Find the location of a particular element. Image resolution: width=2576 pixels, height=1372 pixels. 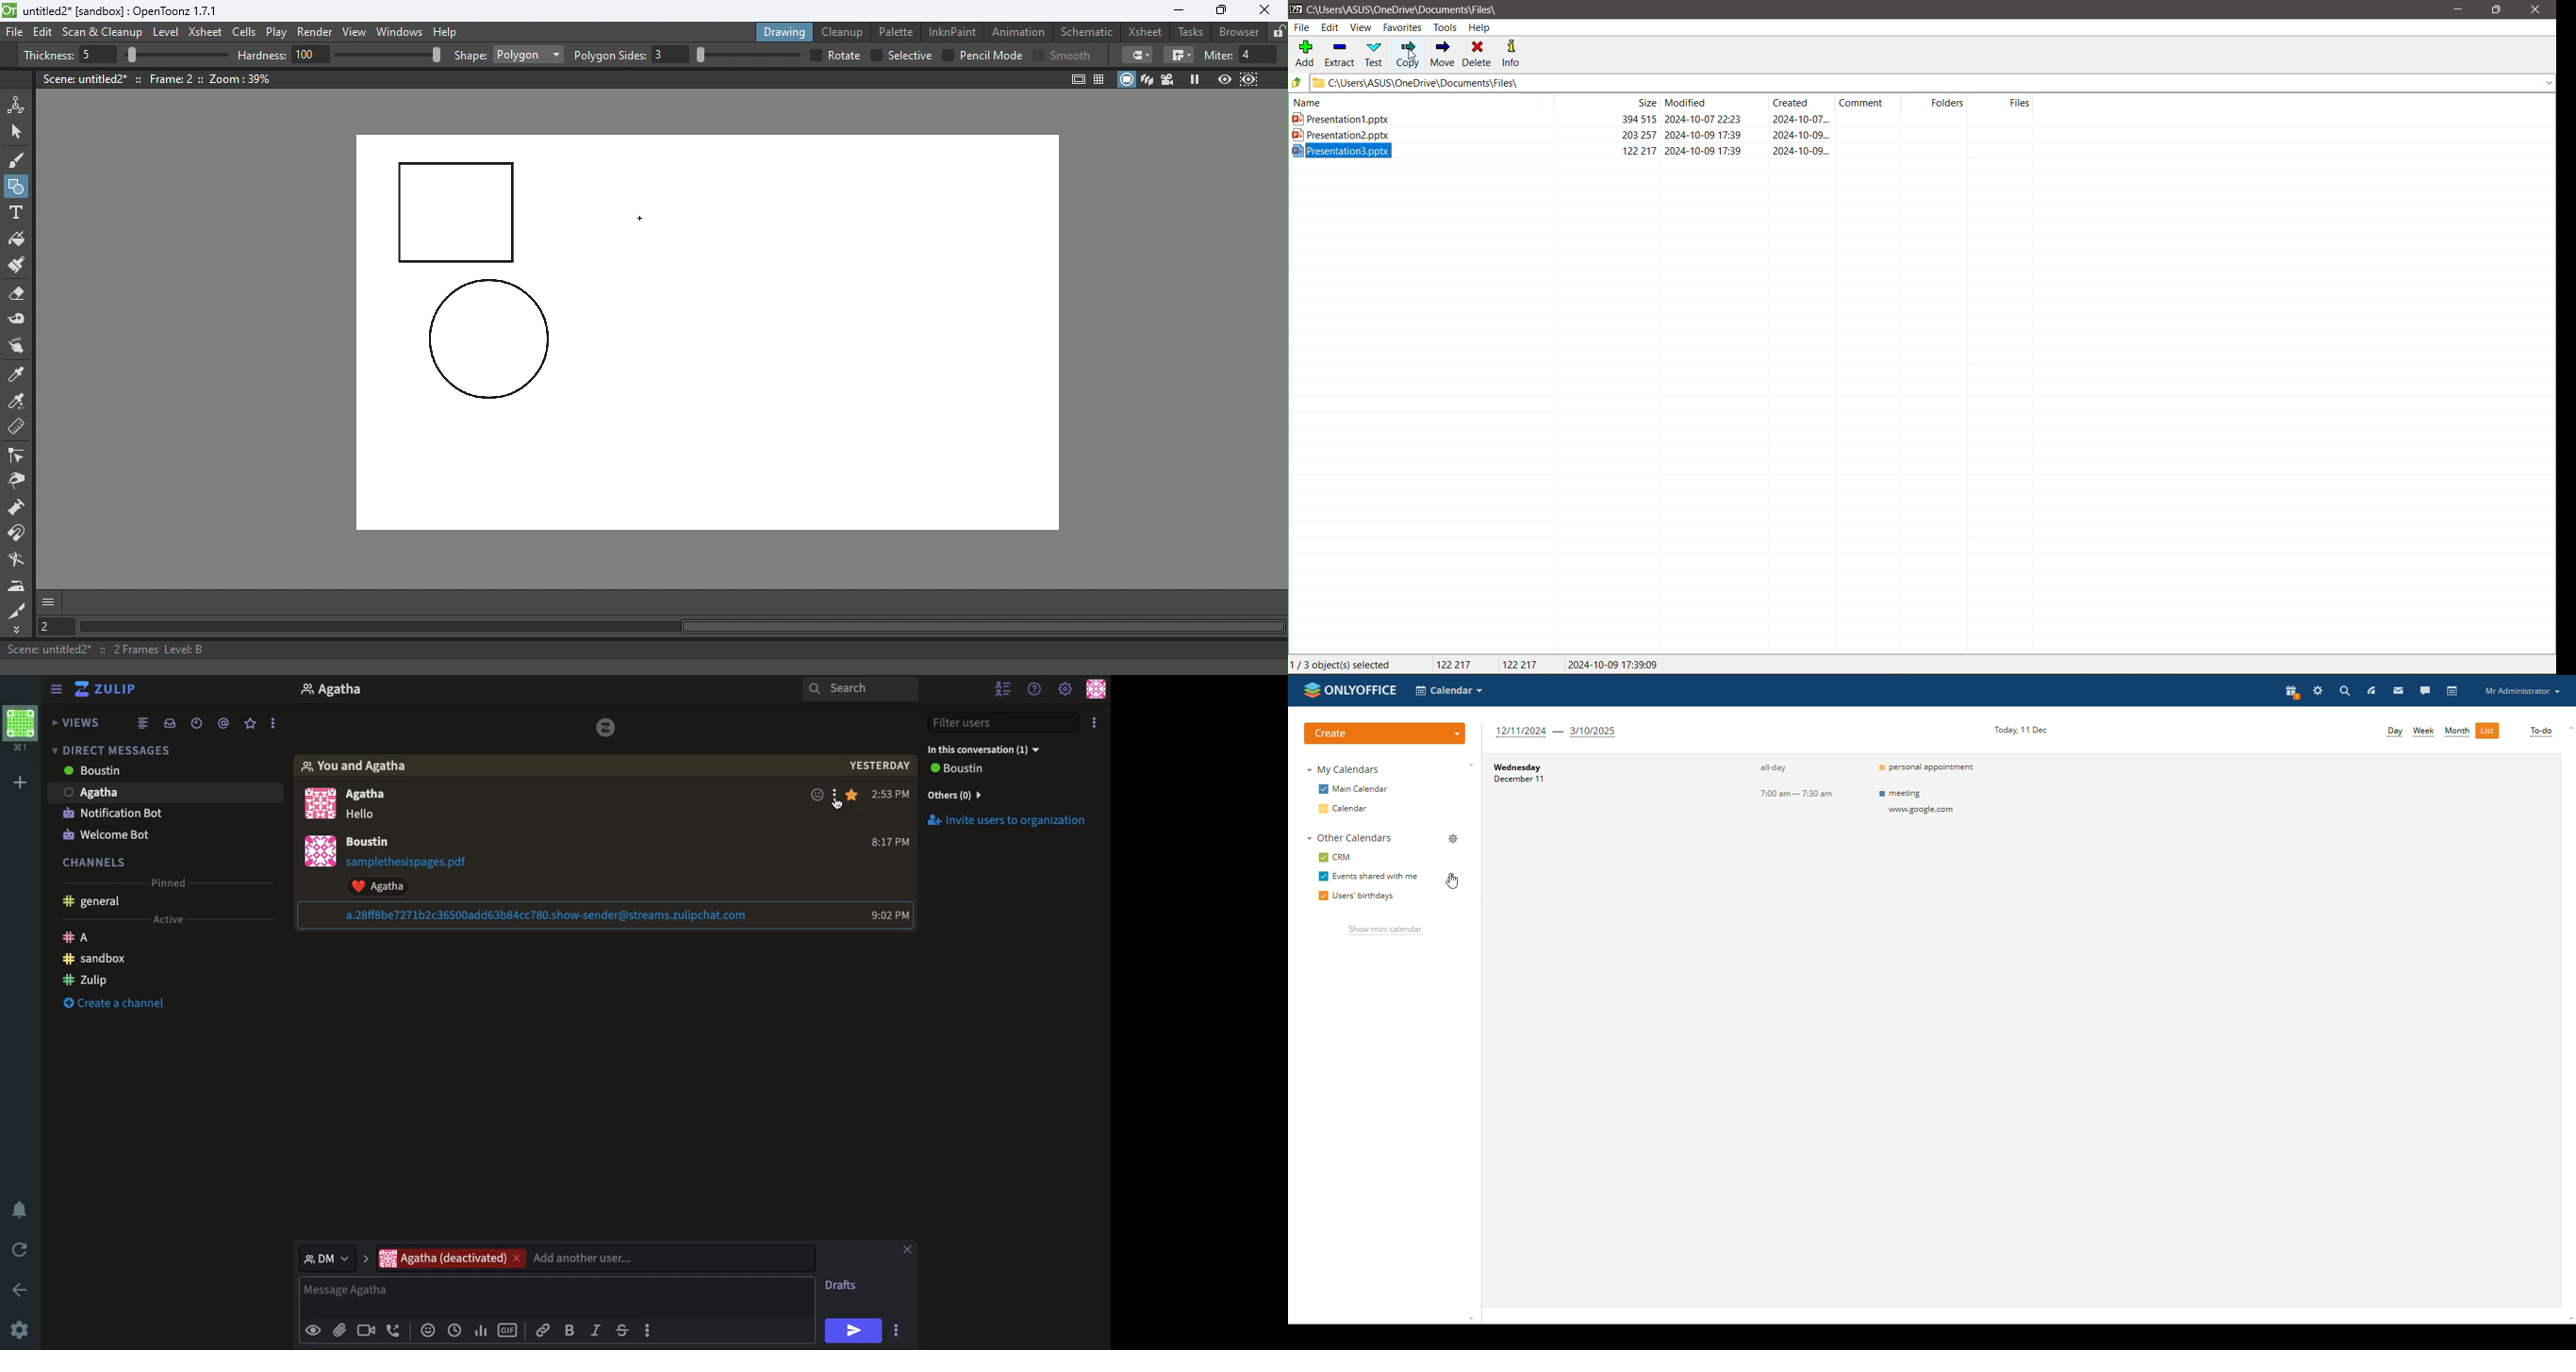

show mini calendar is located at coordinates (1385, 930).